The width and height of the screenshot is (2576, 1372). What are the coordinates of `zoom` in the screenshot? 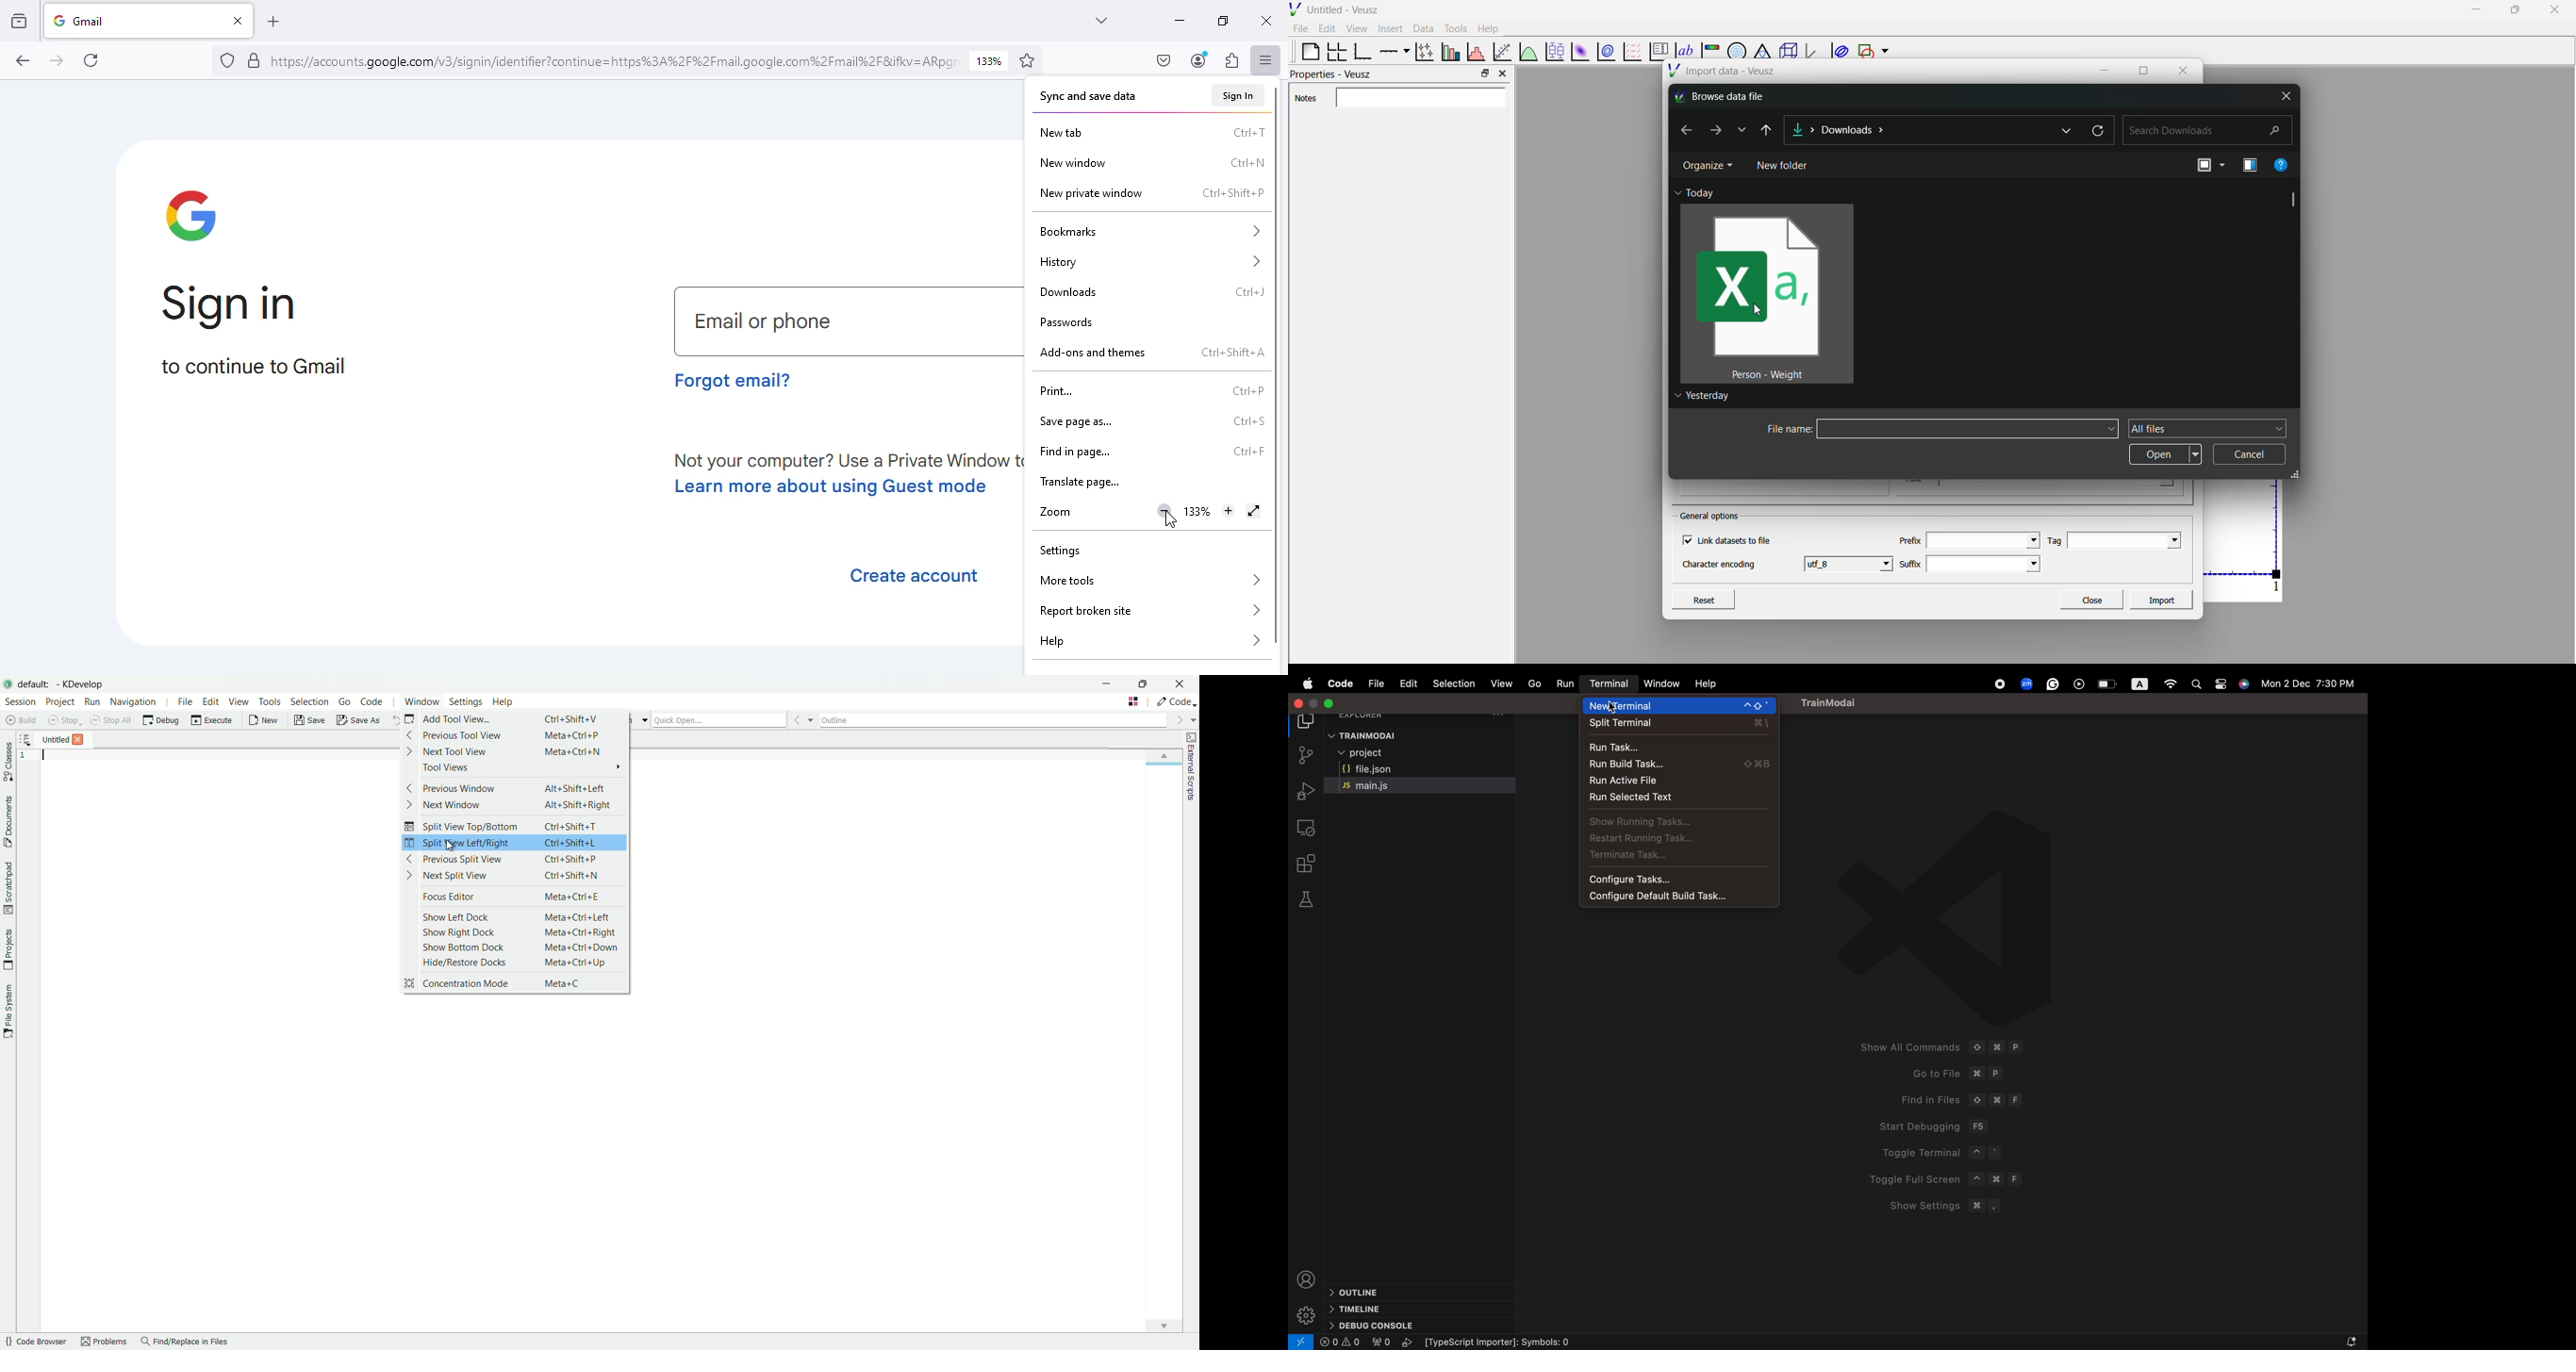 It's located at (2026, 684).